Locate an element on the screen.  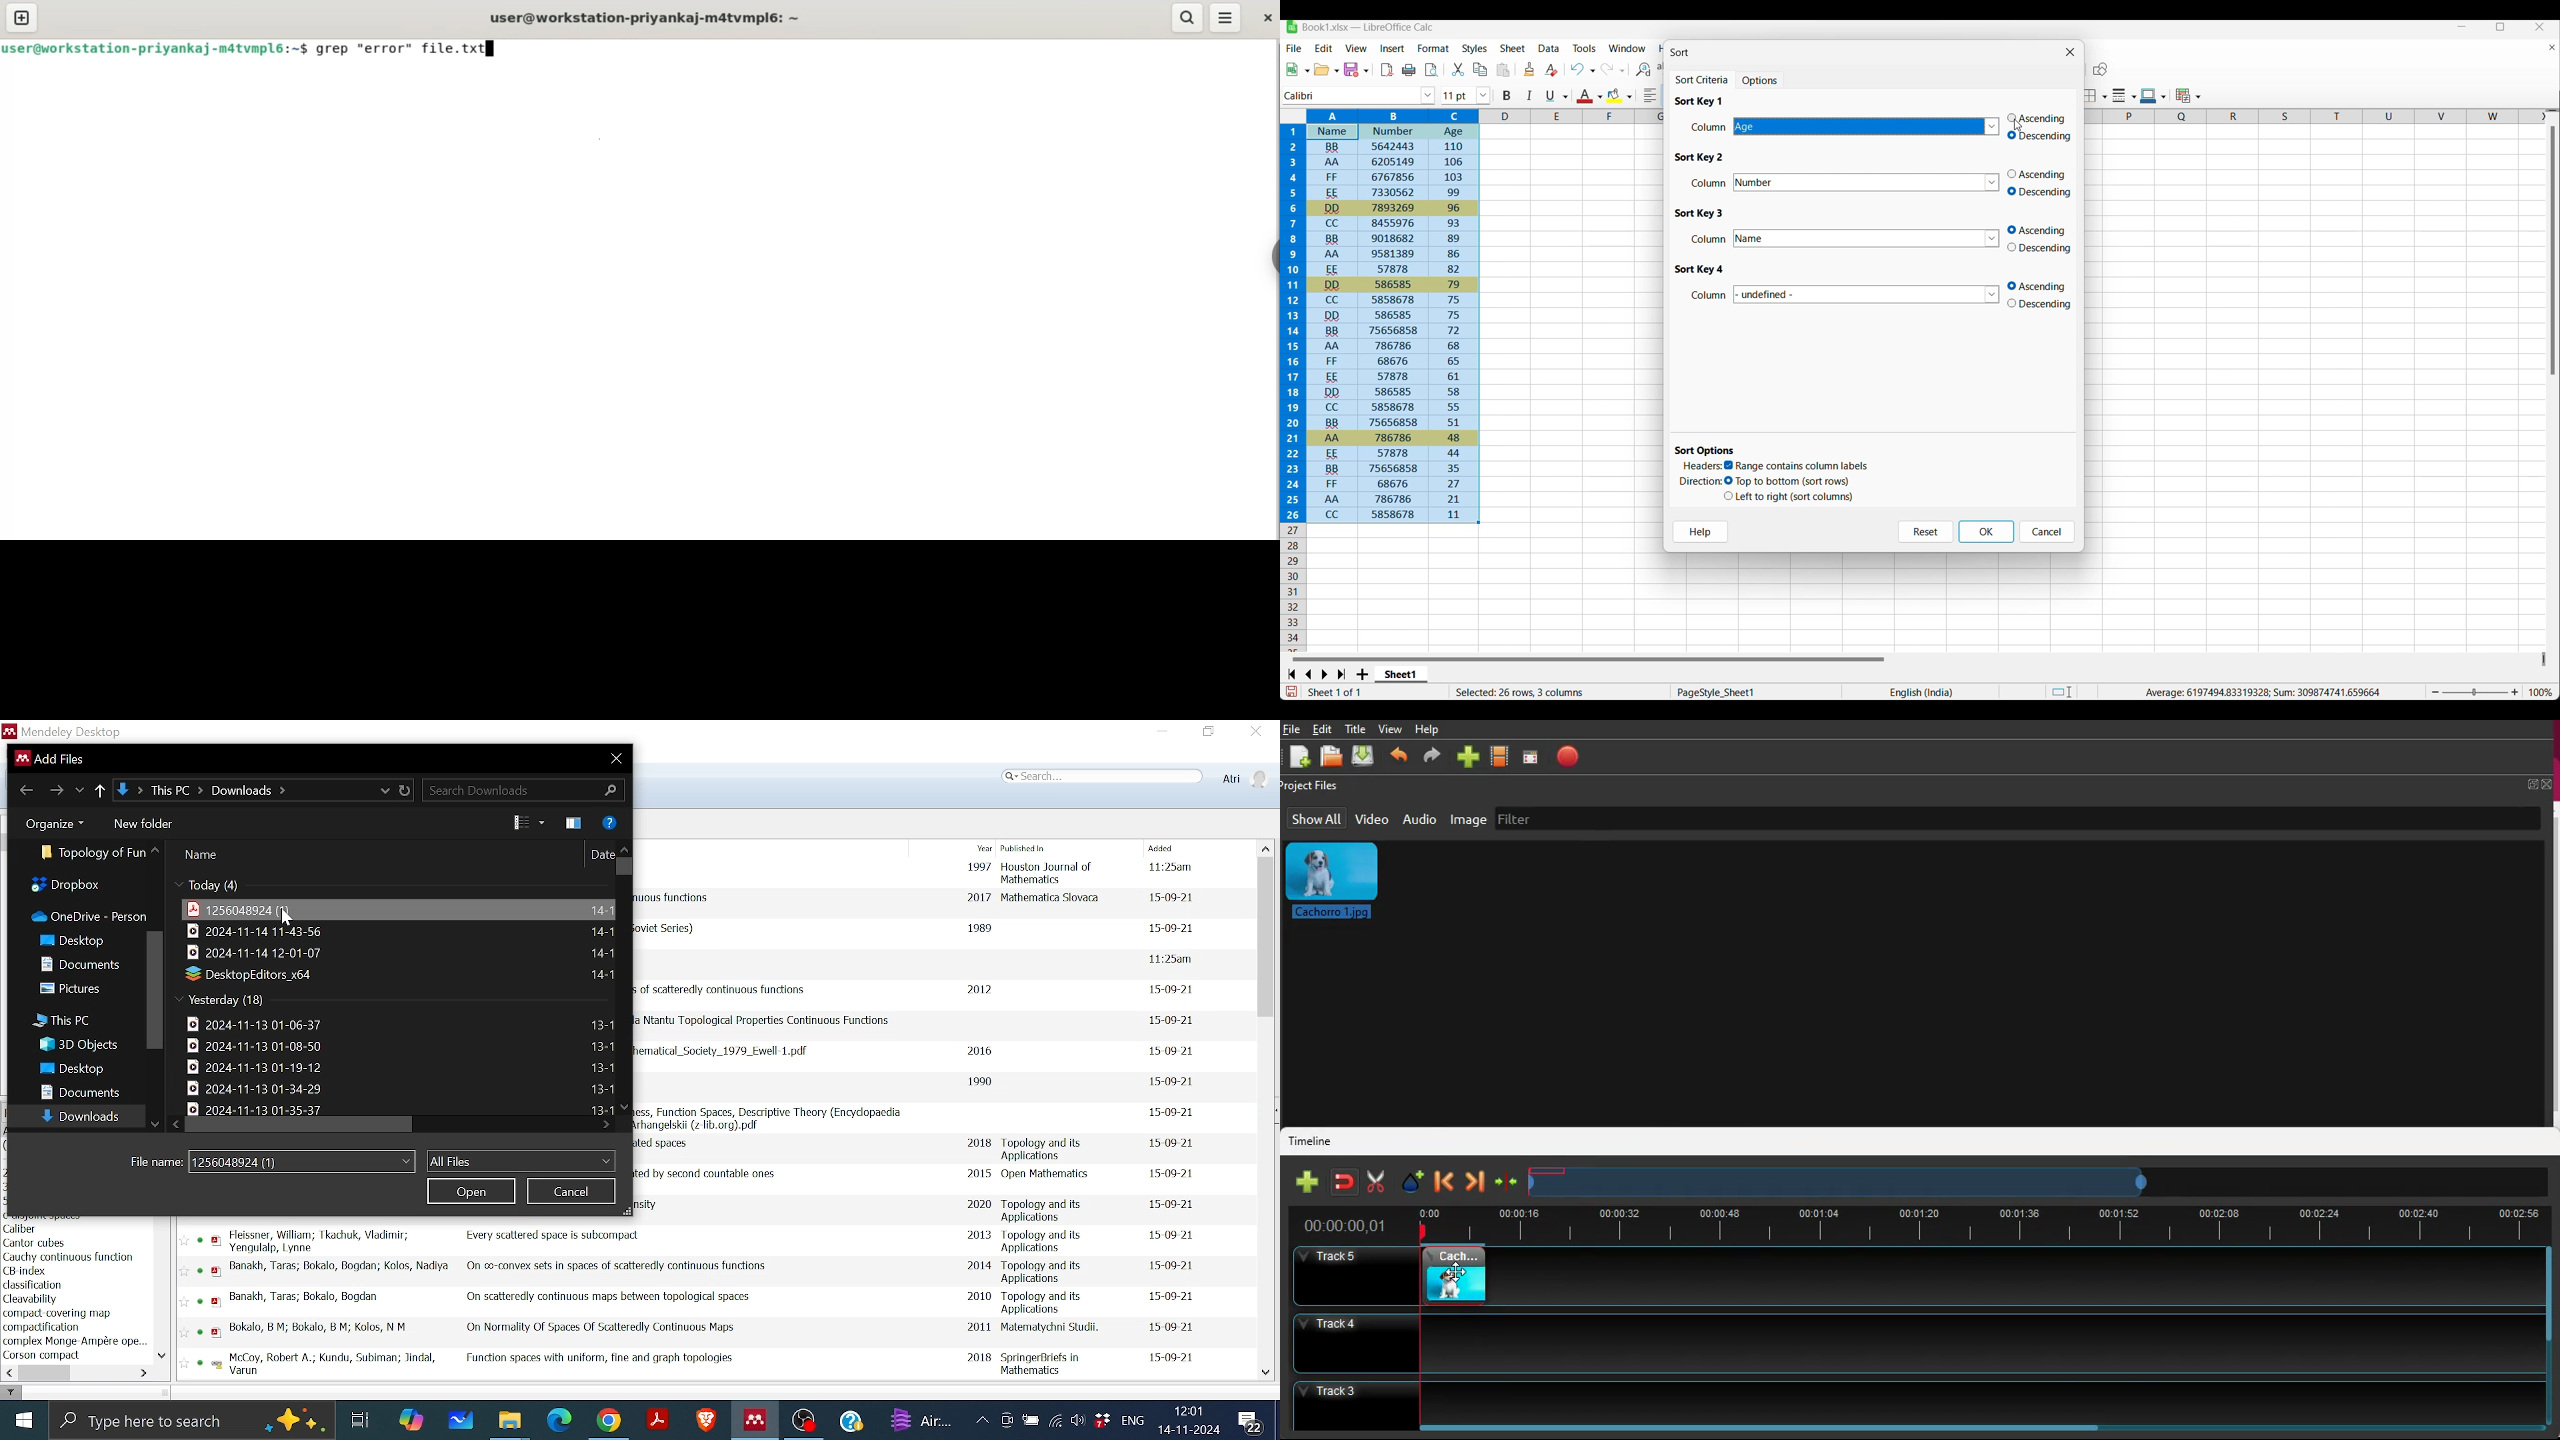
Sort 3  is located at coordinates (1700, 213).